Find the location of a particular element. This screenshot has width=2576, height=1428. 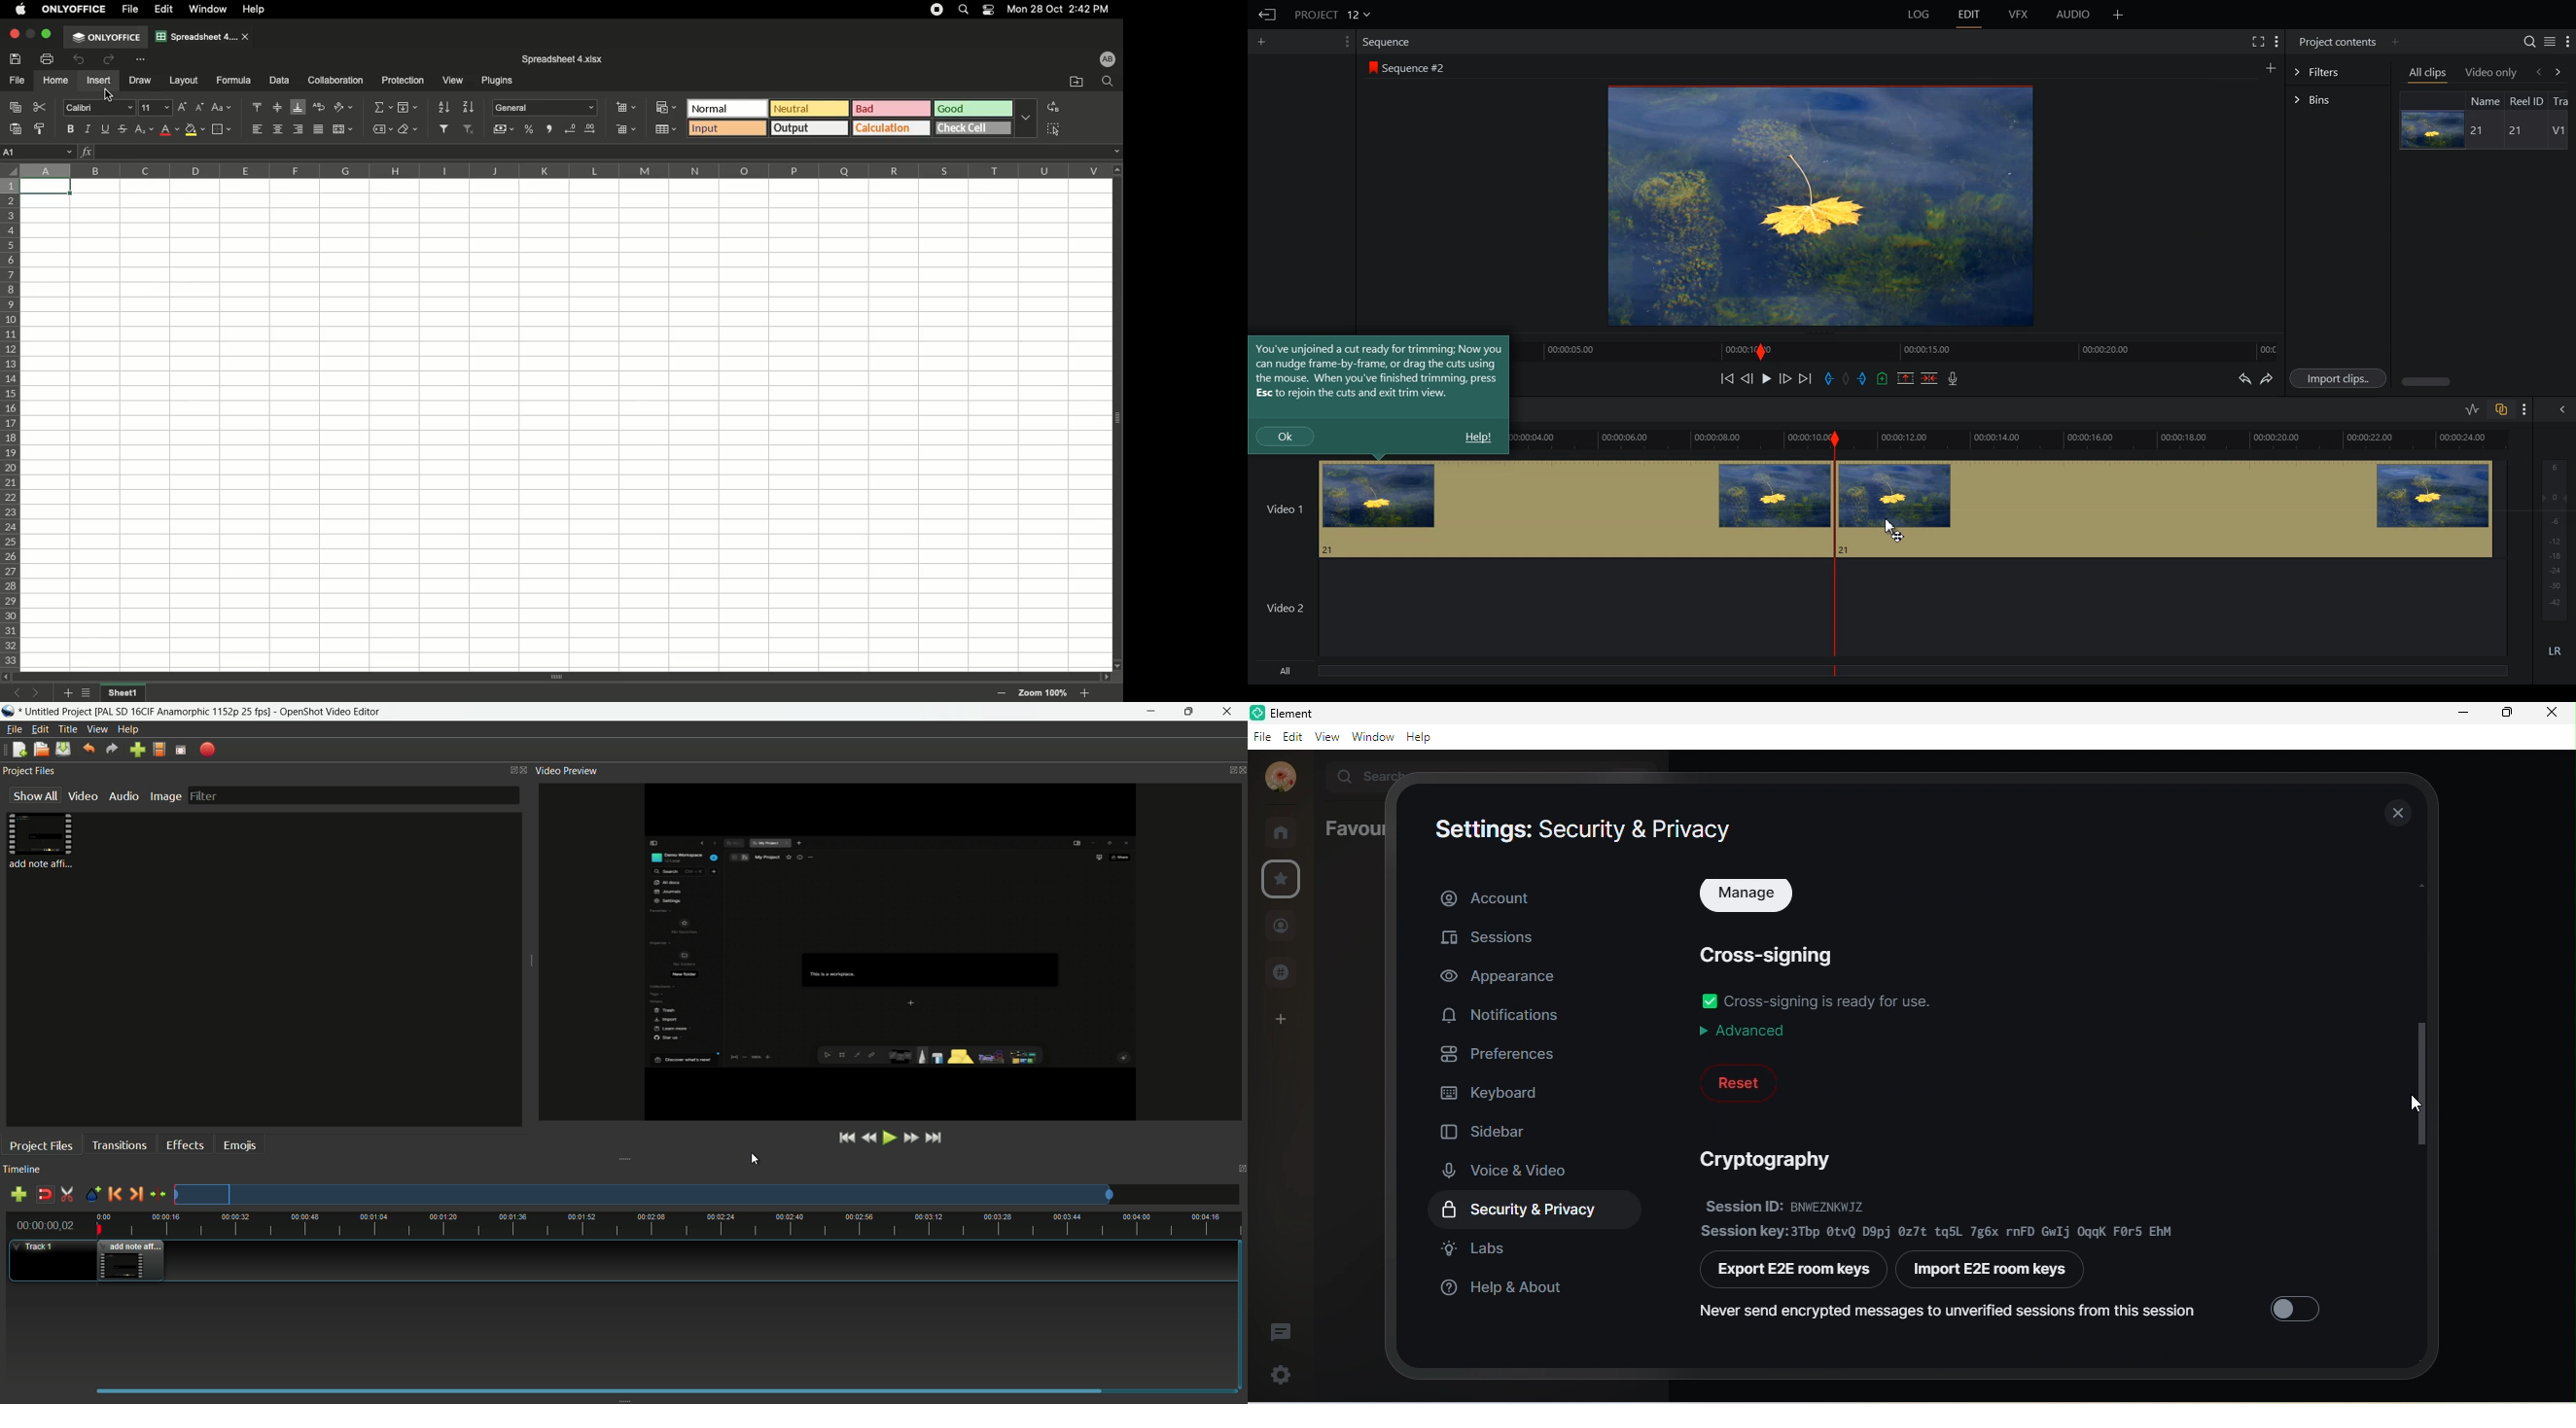

title menu is located at coordinates (65, 729).